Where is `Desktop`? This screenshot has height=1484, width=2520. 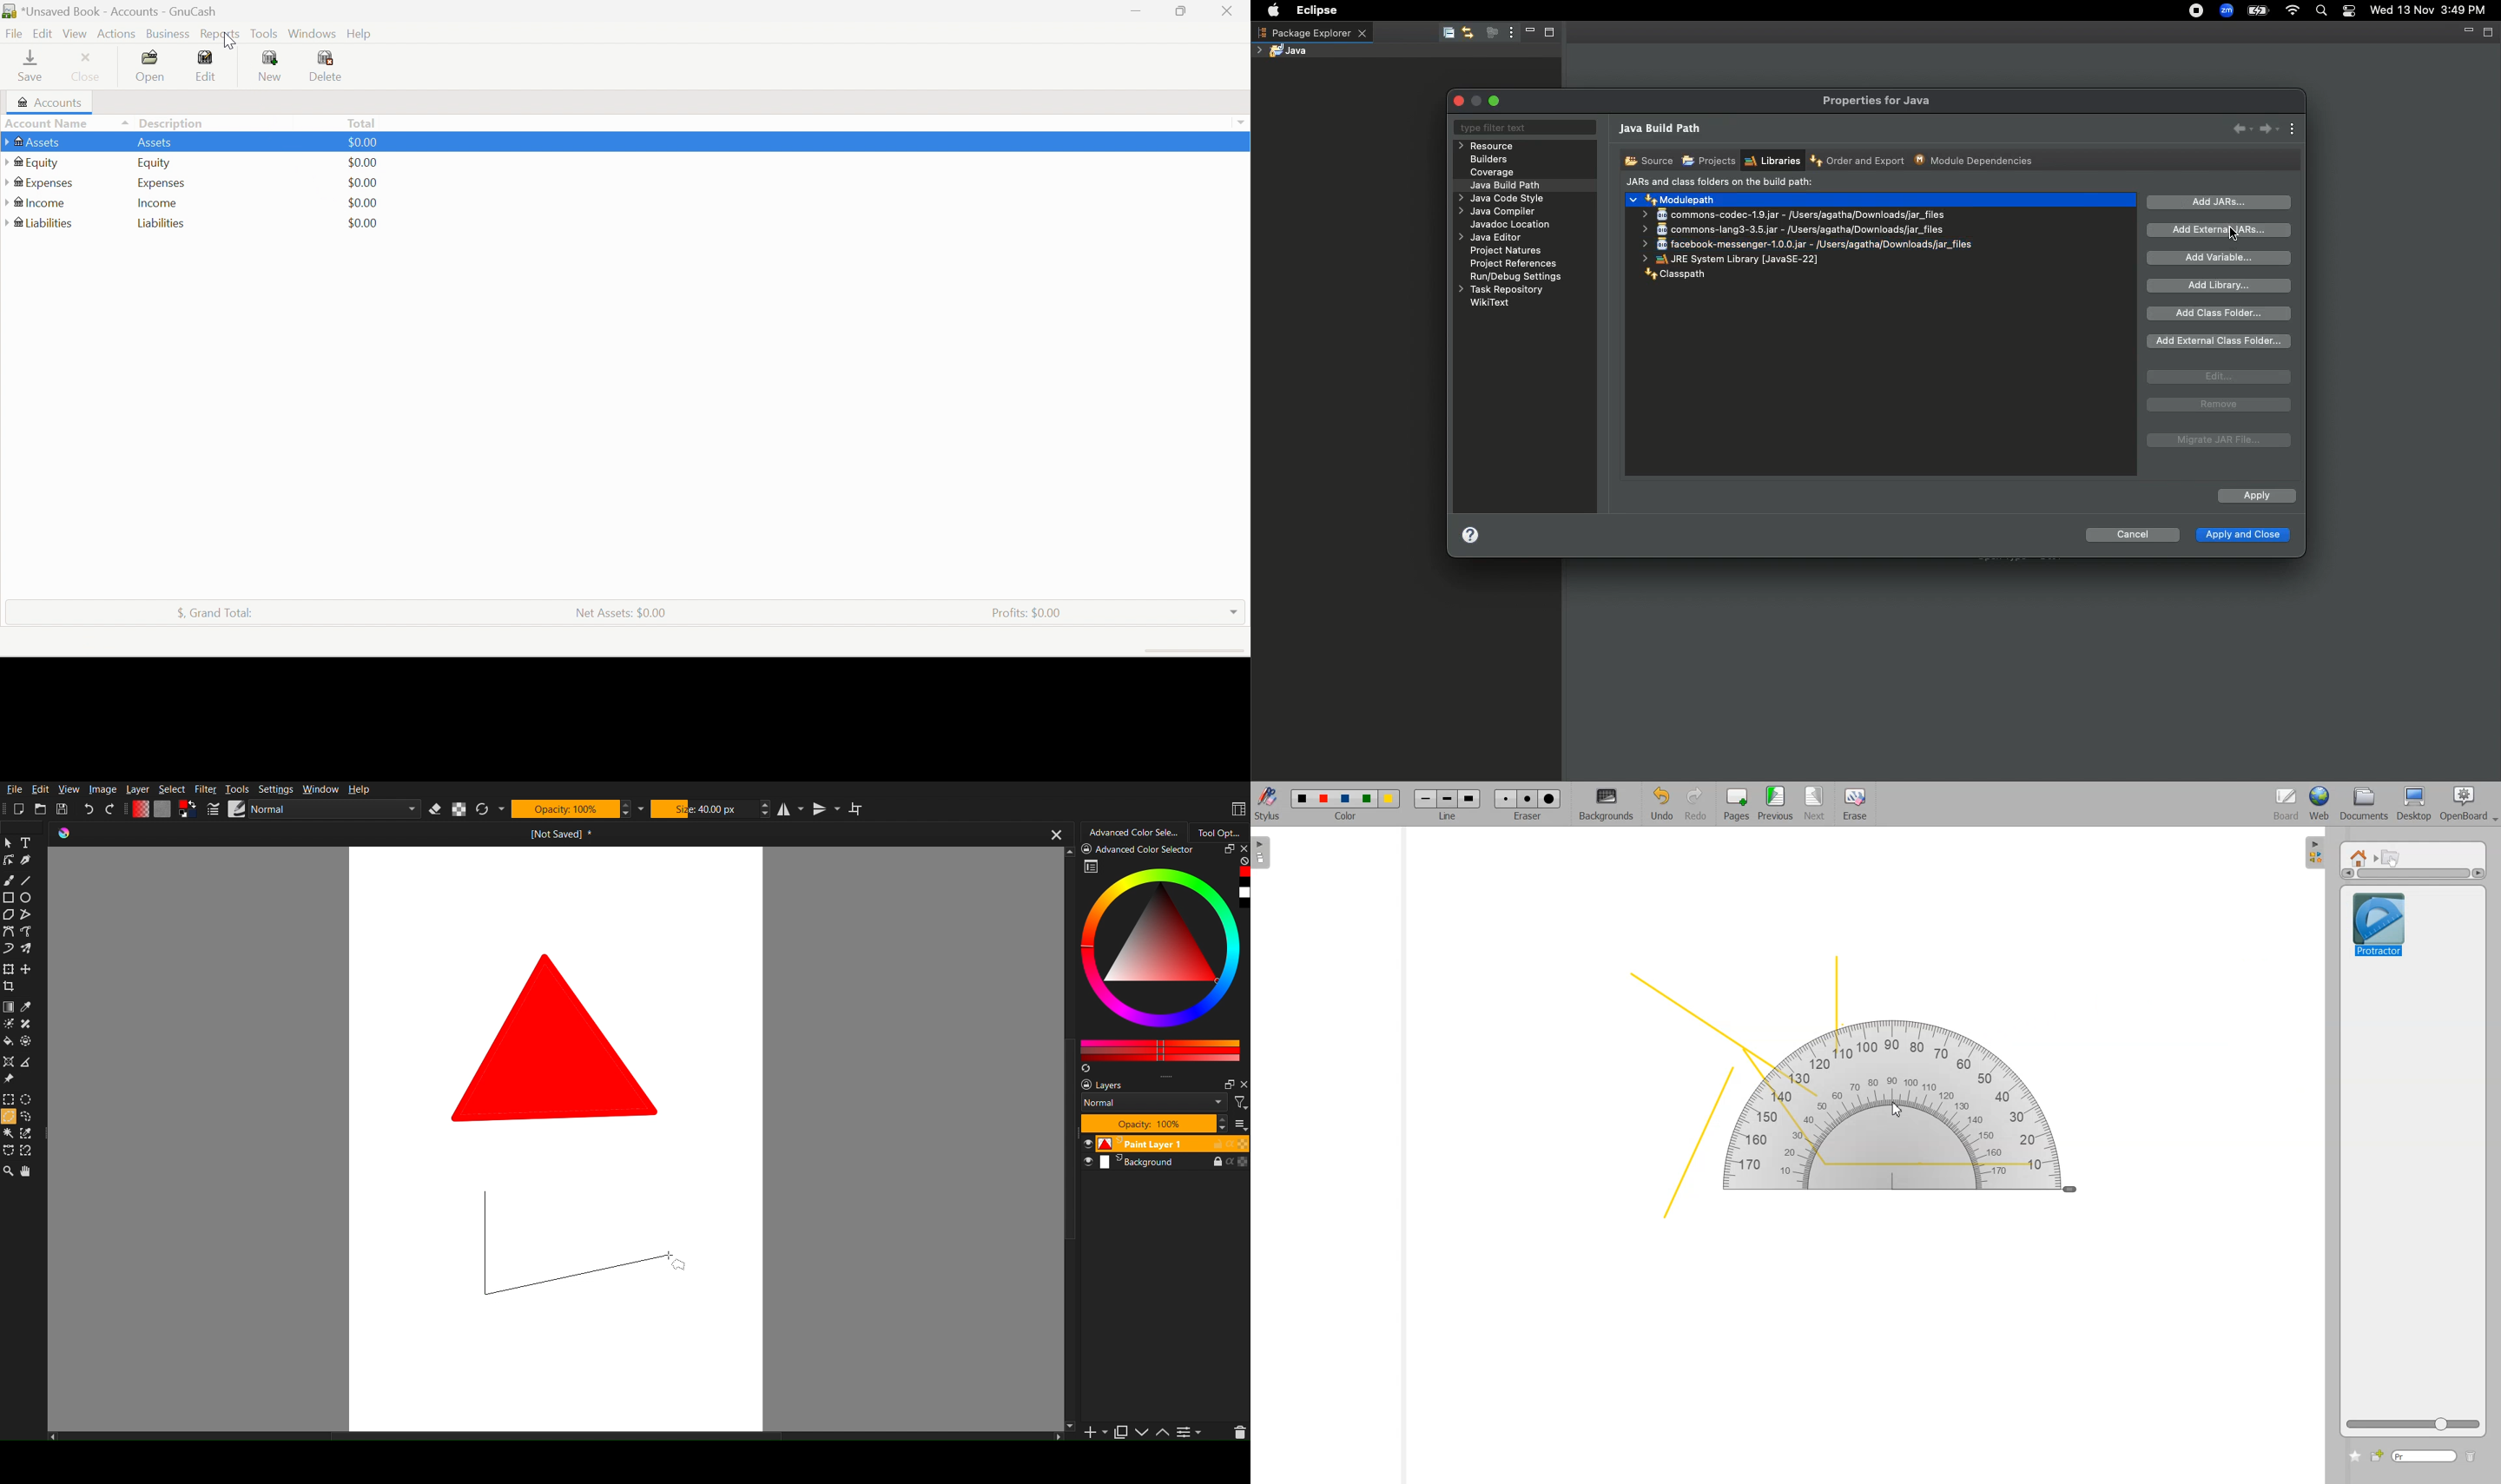 Desktop is located at coordinates (2414, 804).